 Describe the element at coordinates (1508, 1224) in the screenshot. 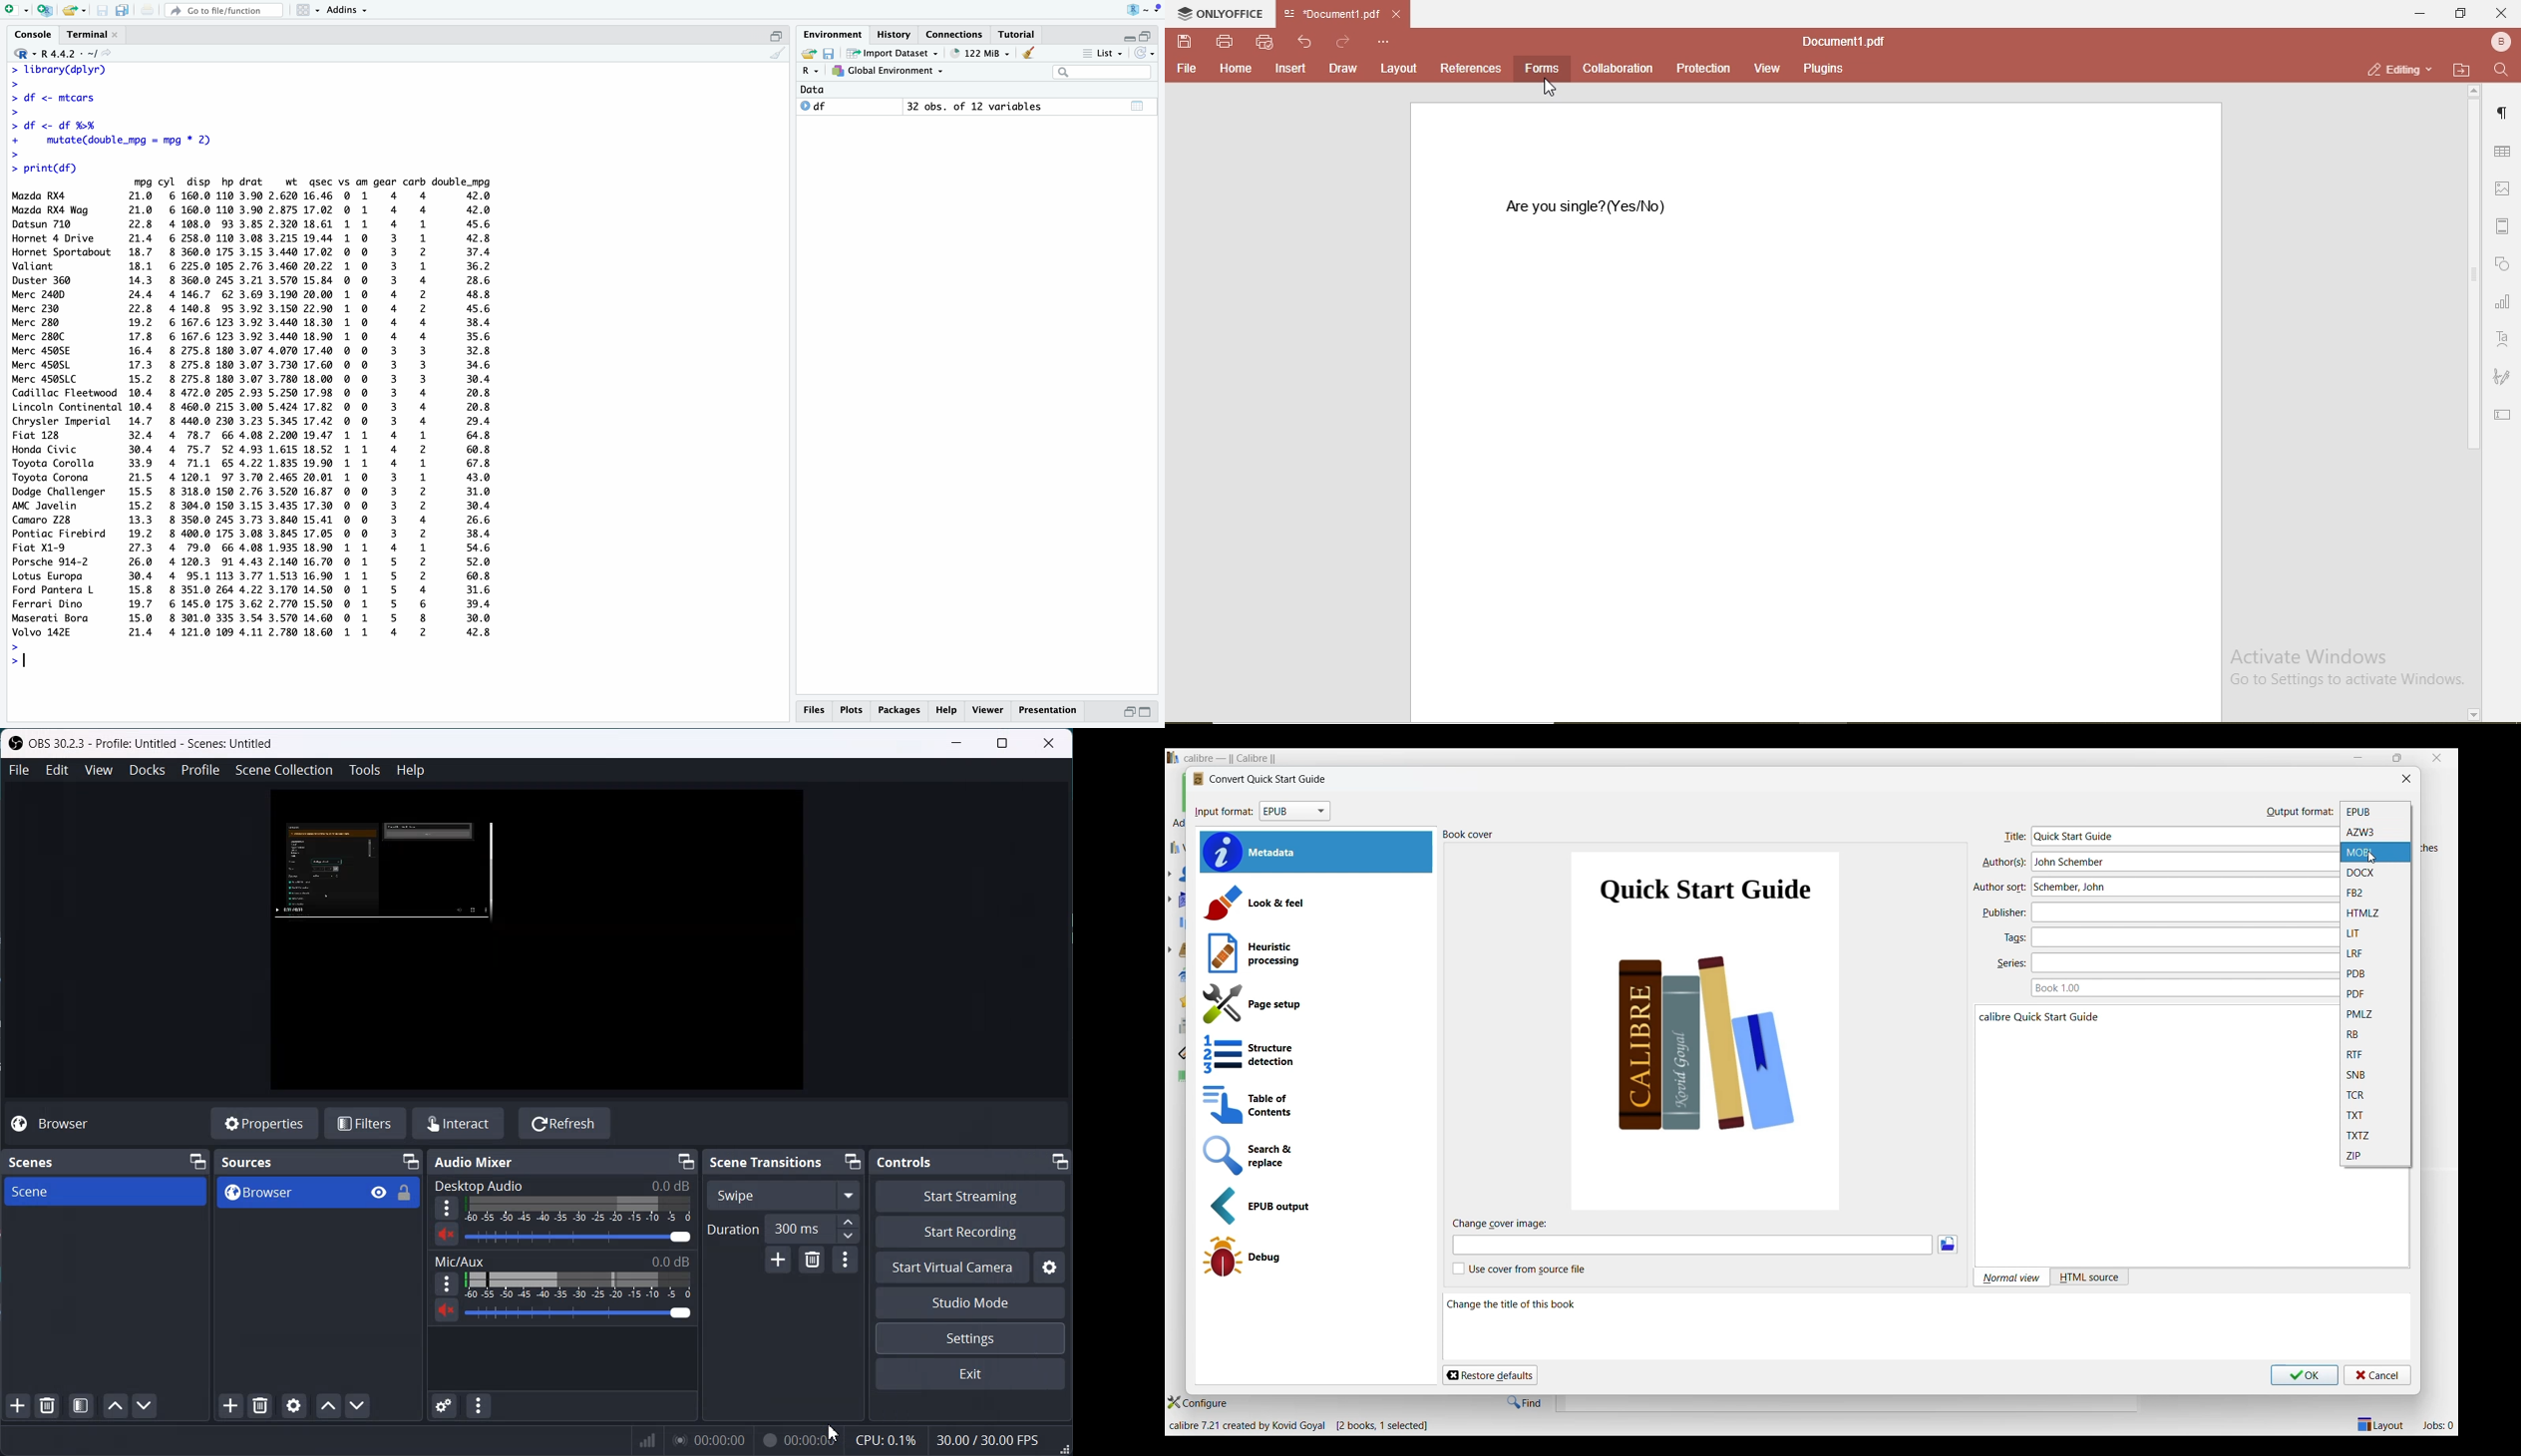

I see `change cover image` at that location.